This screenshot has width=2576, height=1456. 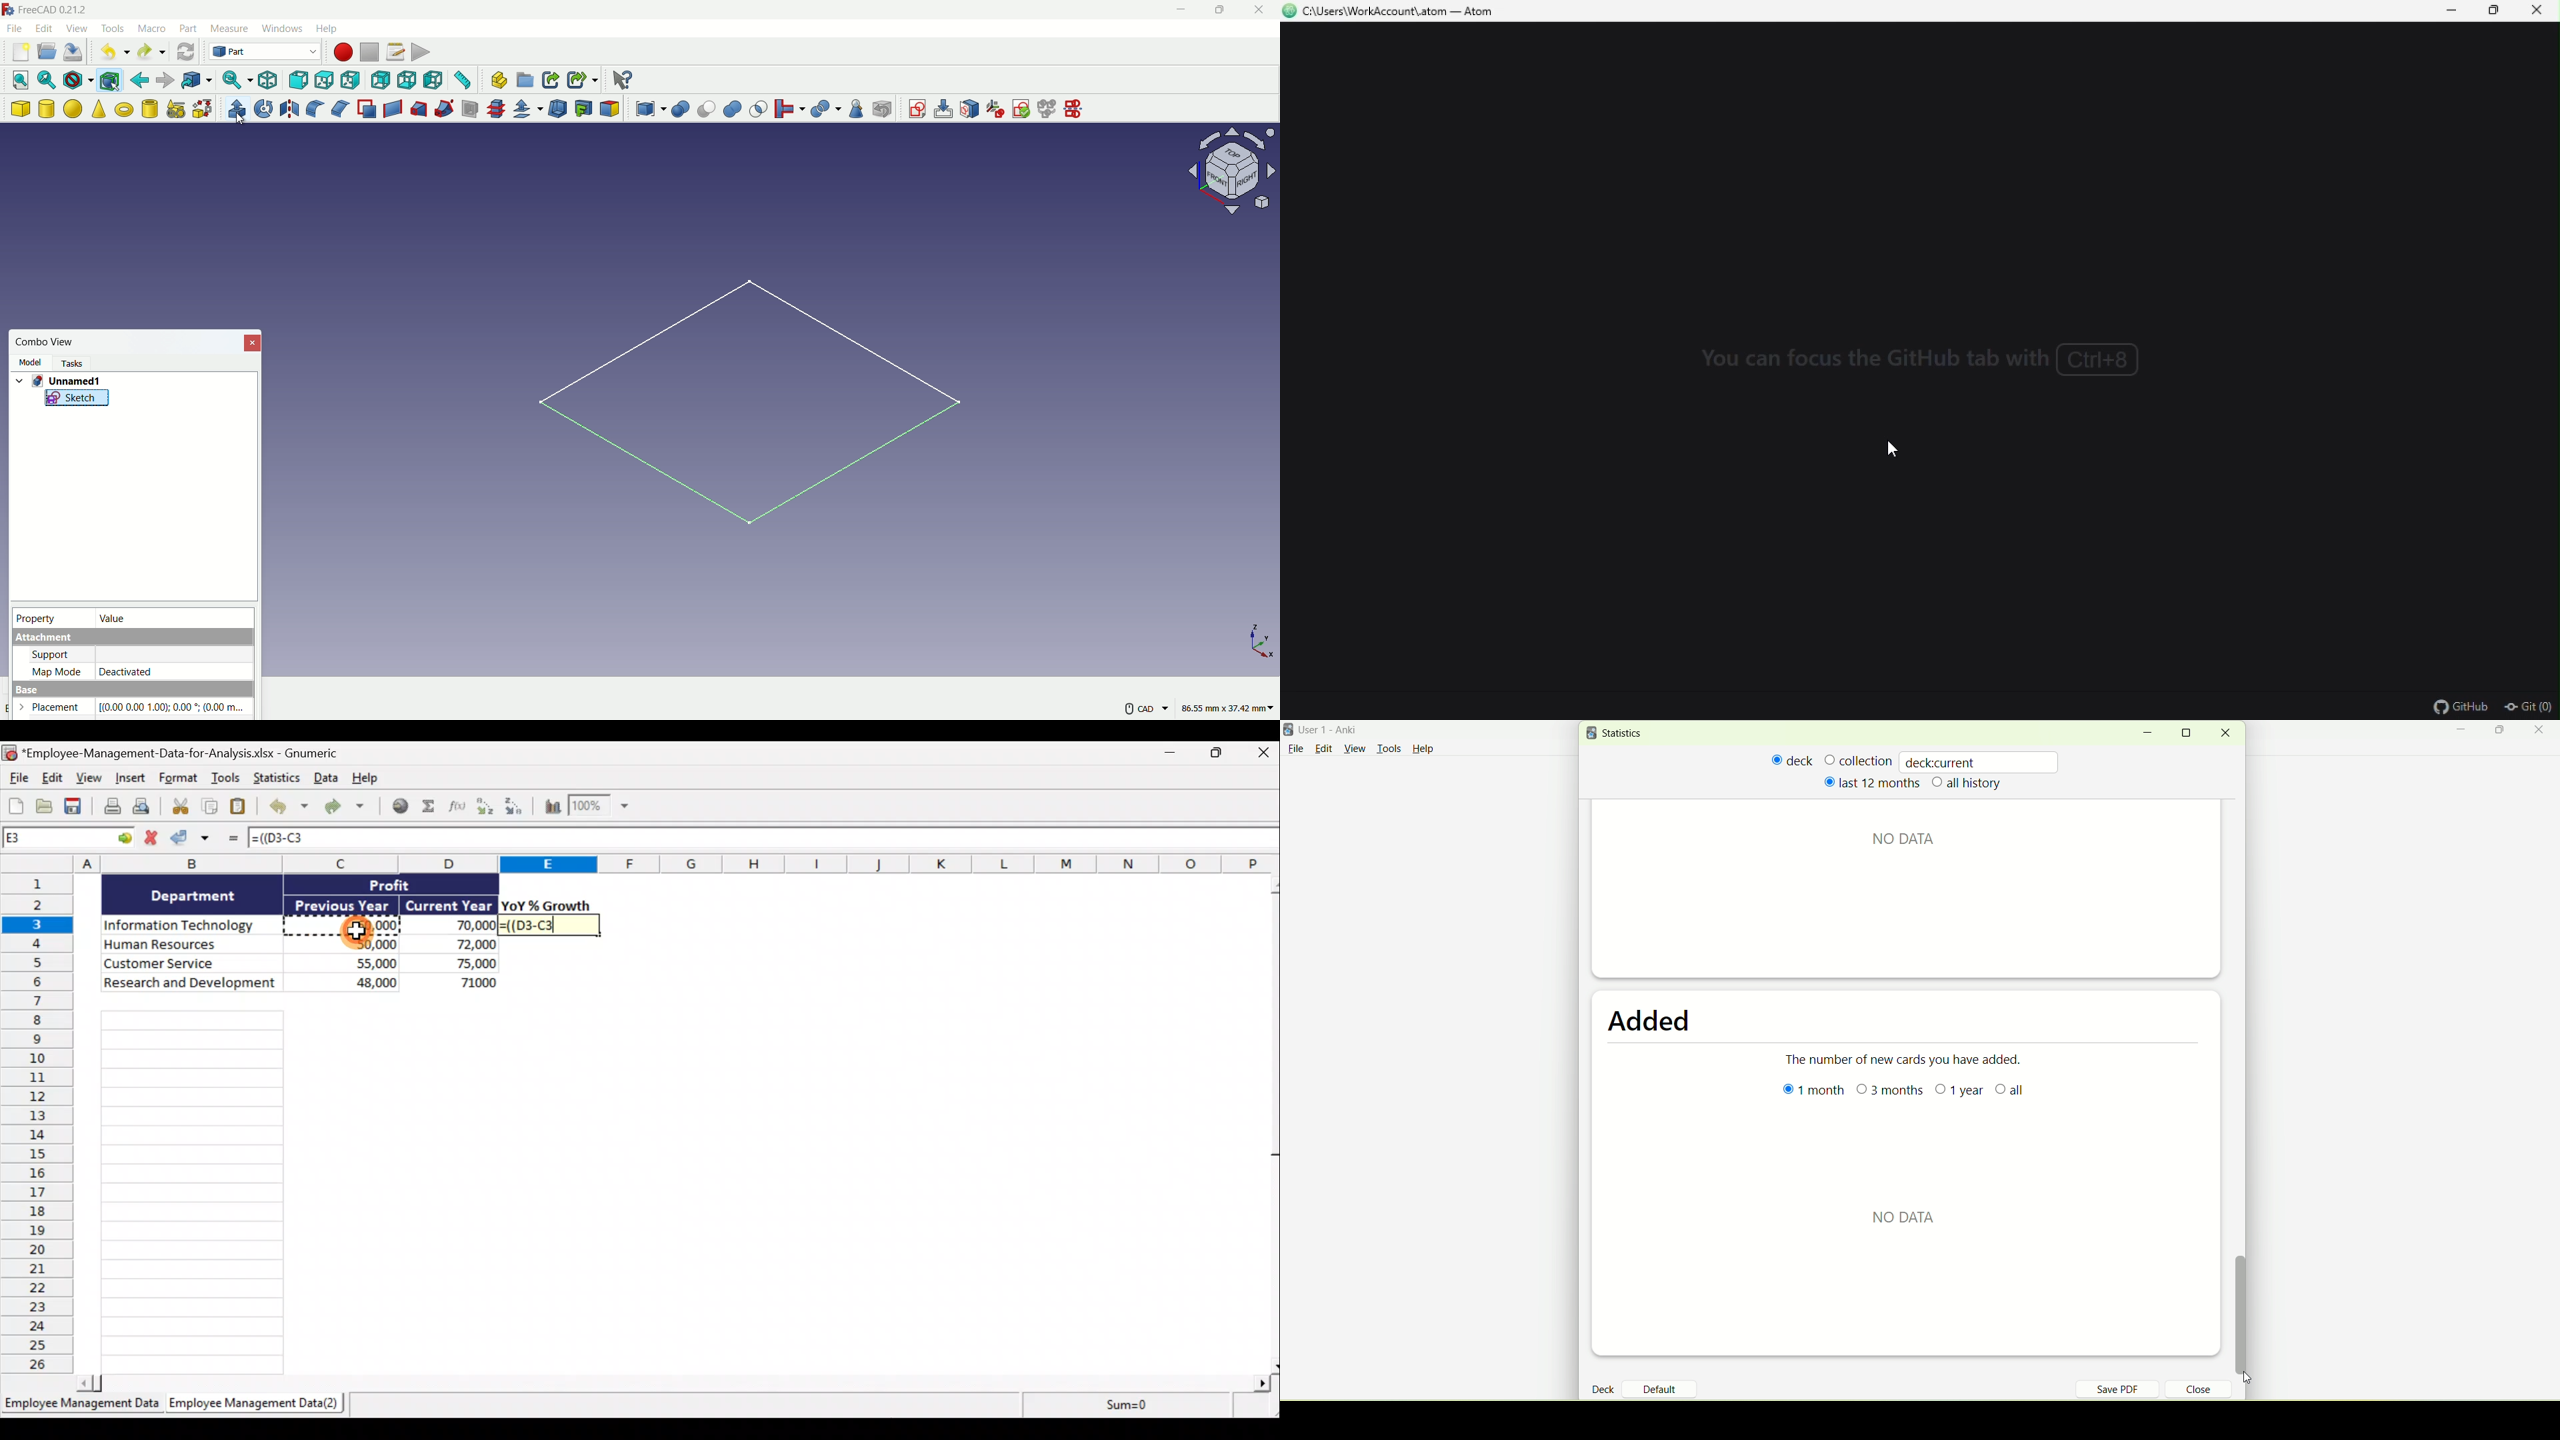 What do you see at coordinates (87, 777) in the screenshot?
I see `View` at bounding box center [87, 777].